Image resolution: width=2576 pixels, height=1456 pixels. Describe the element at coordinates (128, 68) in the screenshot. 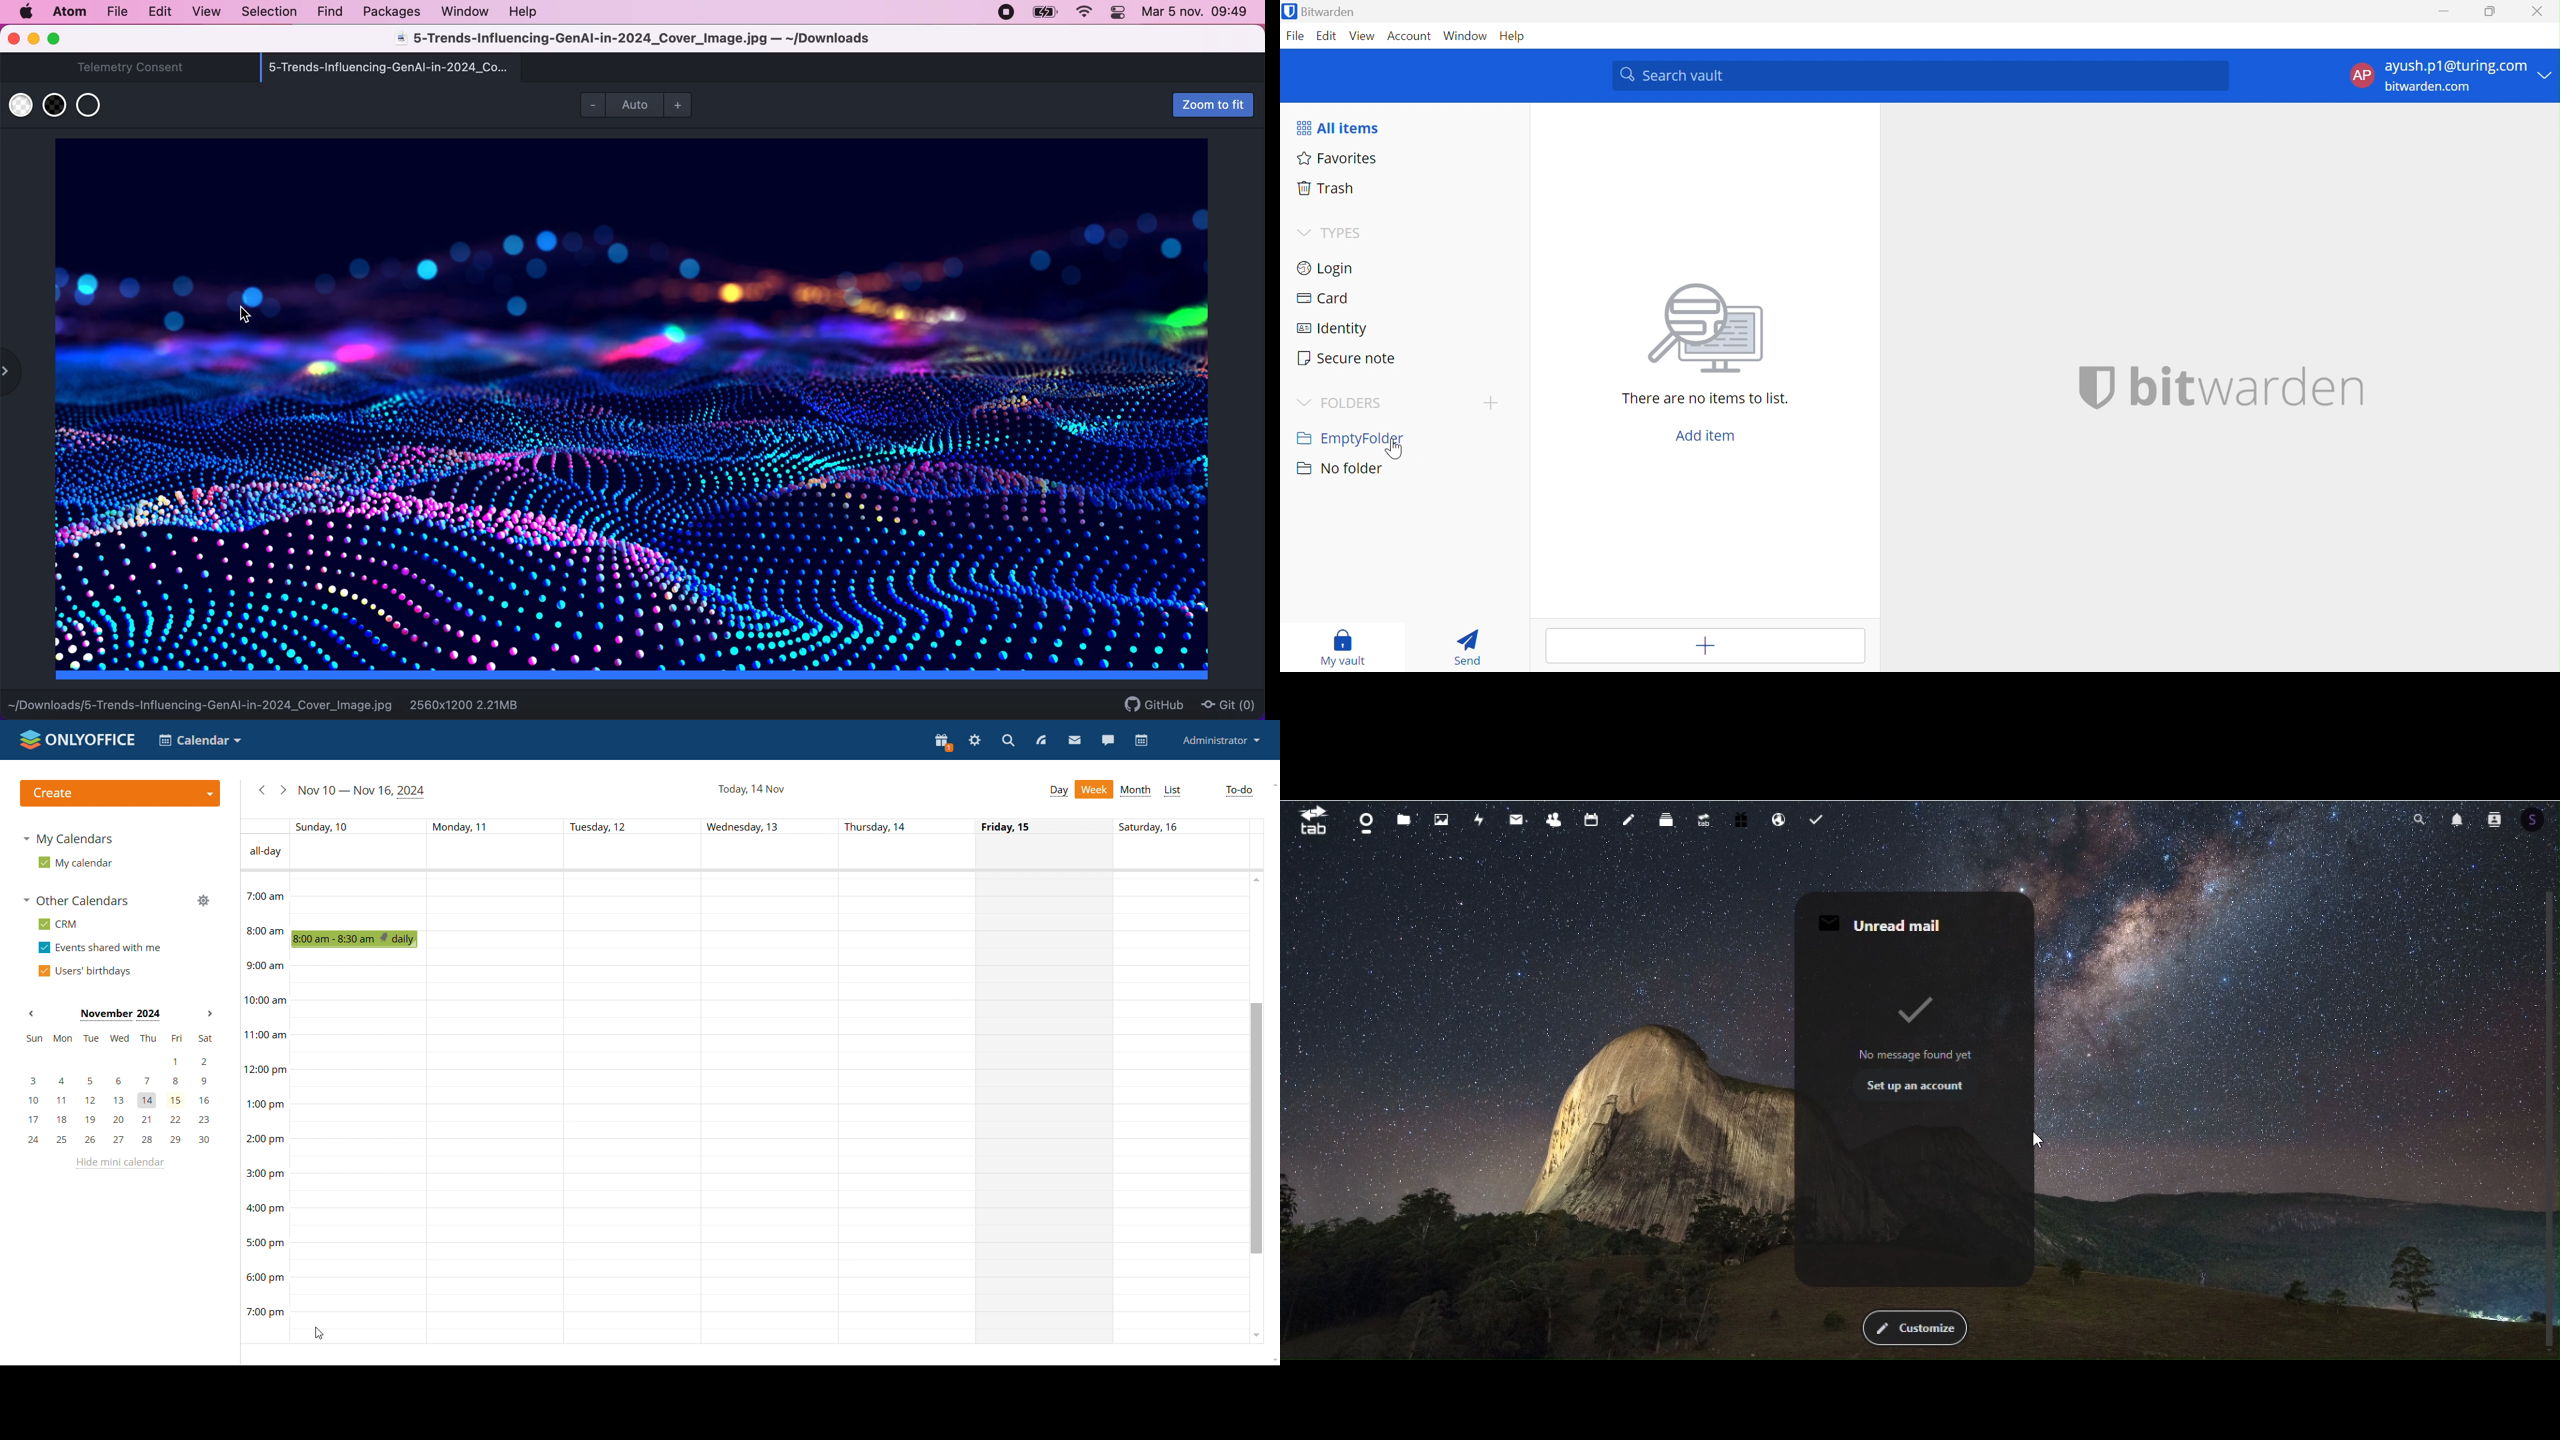

I see `telemetry consent` at that location.